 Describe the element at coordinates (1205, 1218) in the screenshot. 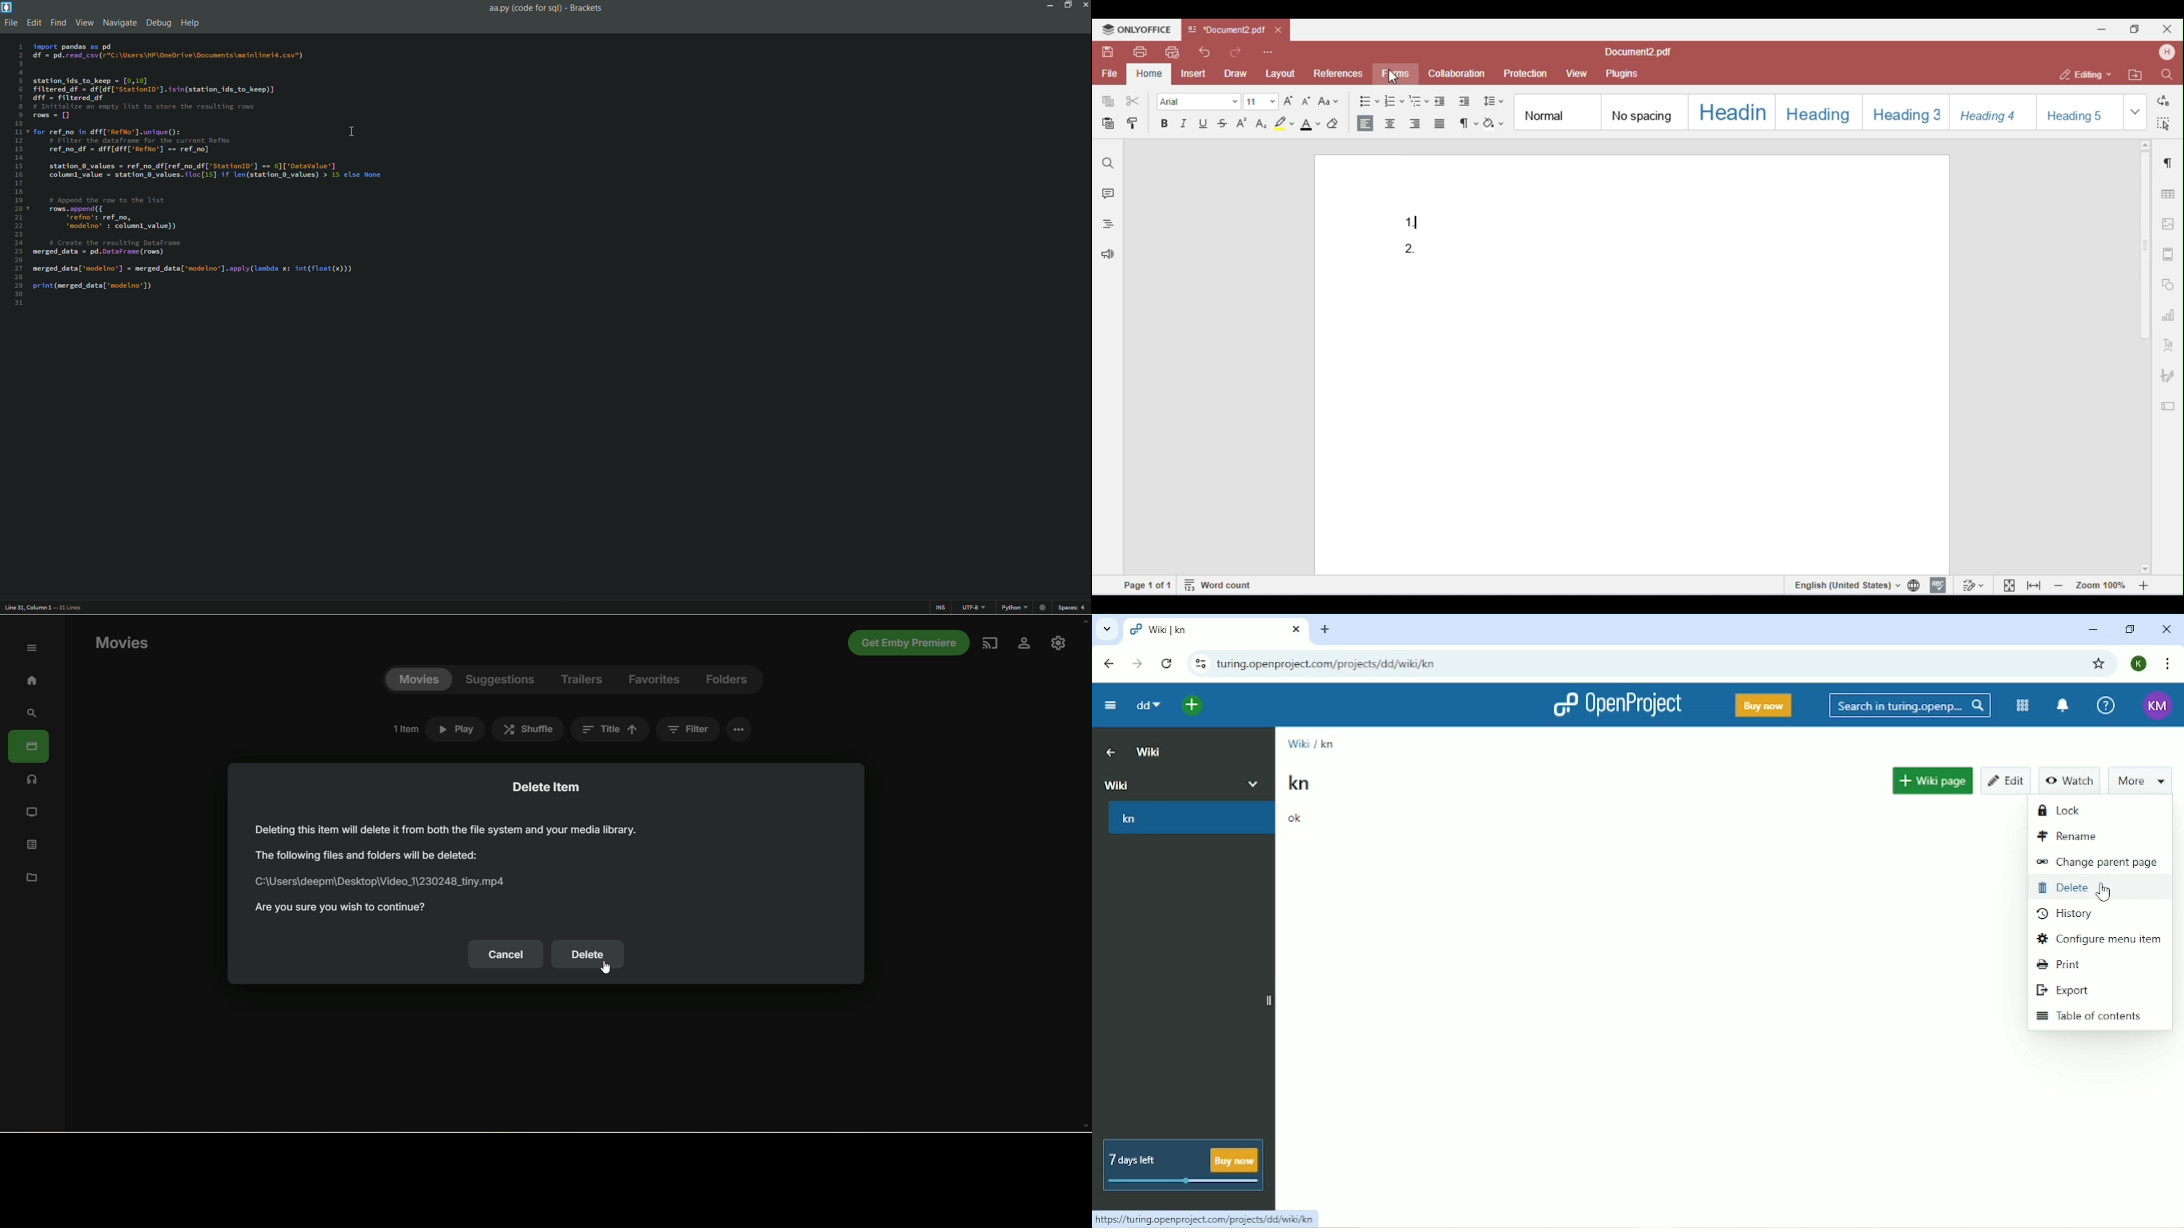

I see `Link` at that location.